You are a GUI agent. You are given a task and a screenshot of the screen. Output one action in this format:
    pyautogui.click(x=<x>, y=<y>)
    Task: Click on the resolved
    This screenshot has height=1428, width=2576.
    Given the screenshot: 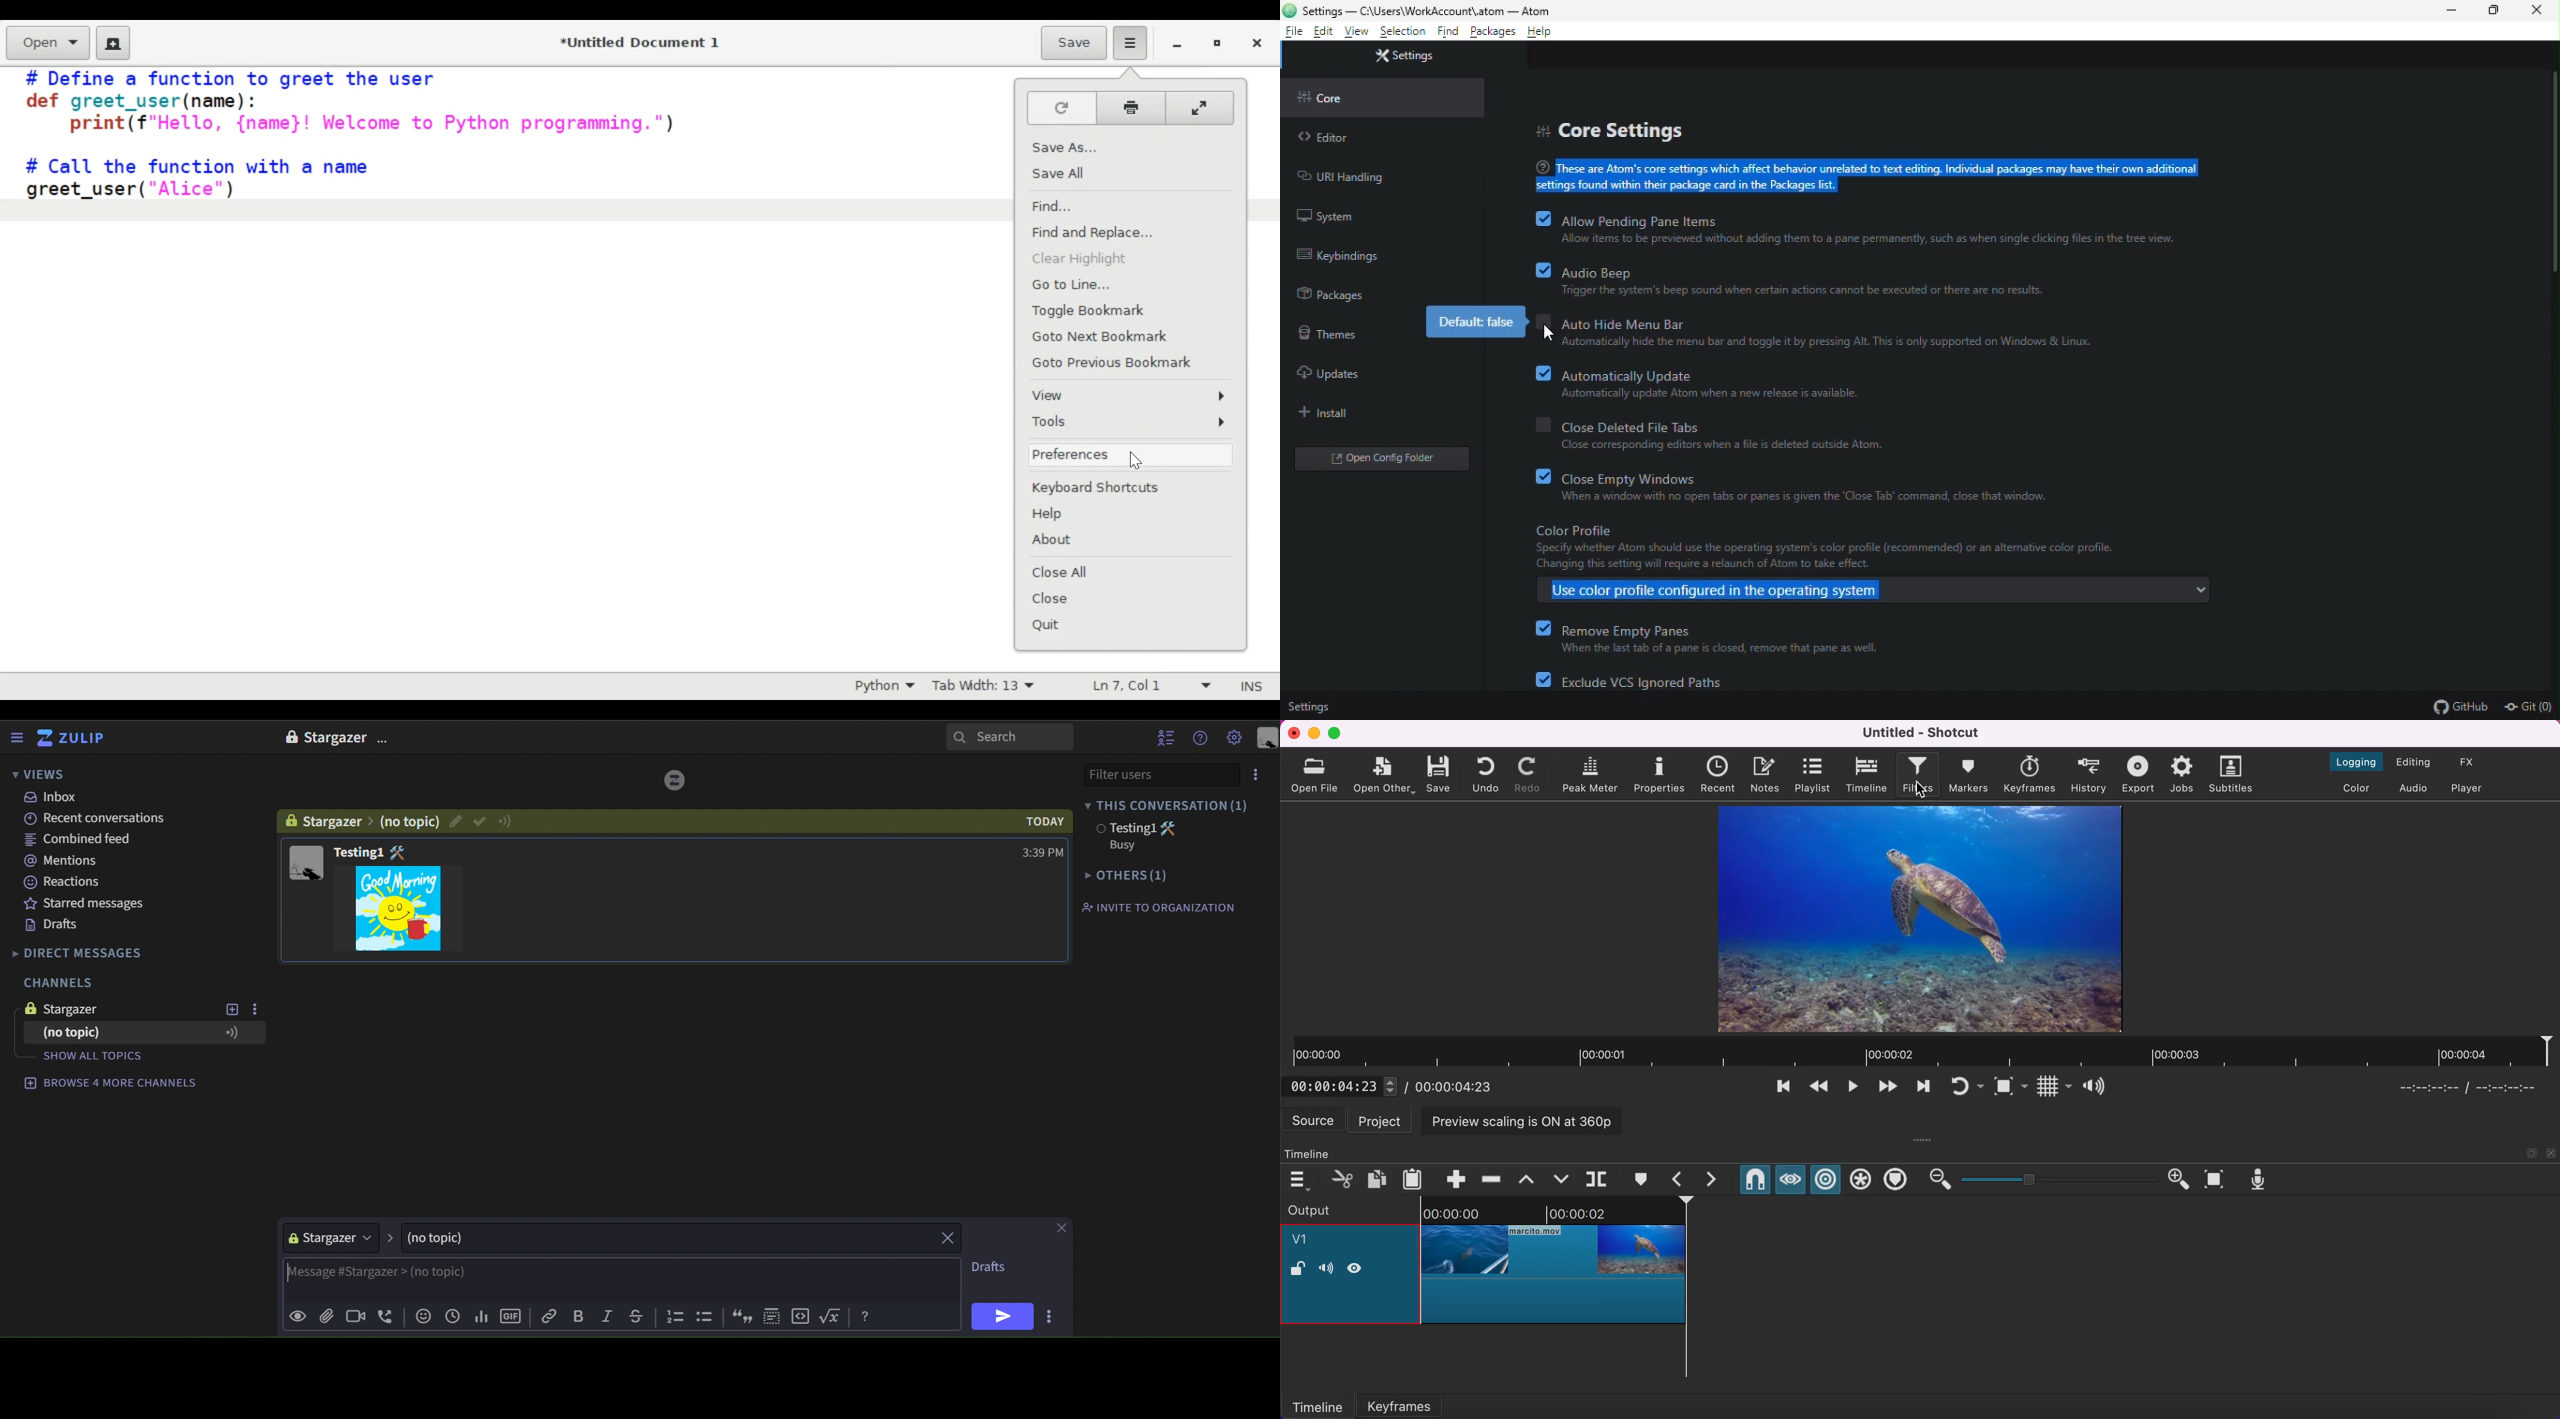 What is the action you would take?
    pyautogui.click(x=480, y=821)
    